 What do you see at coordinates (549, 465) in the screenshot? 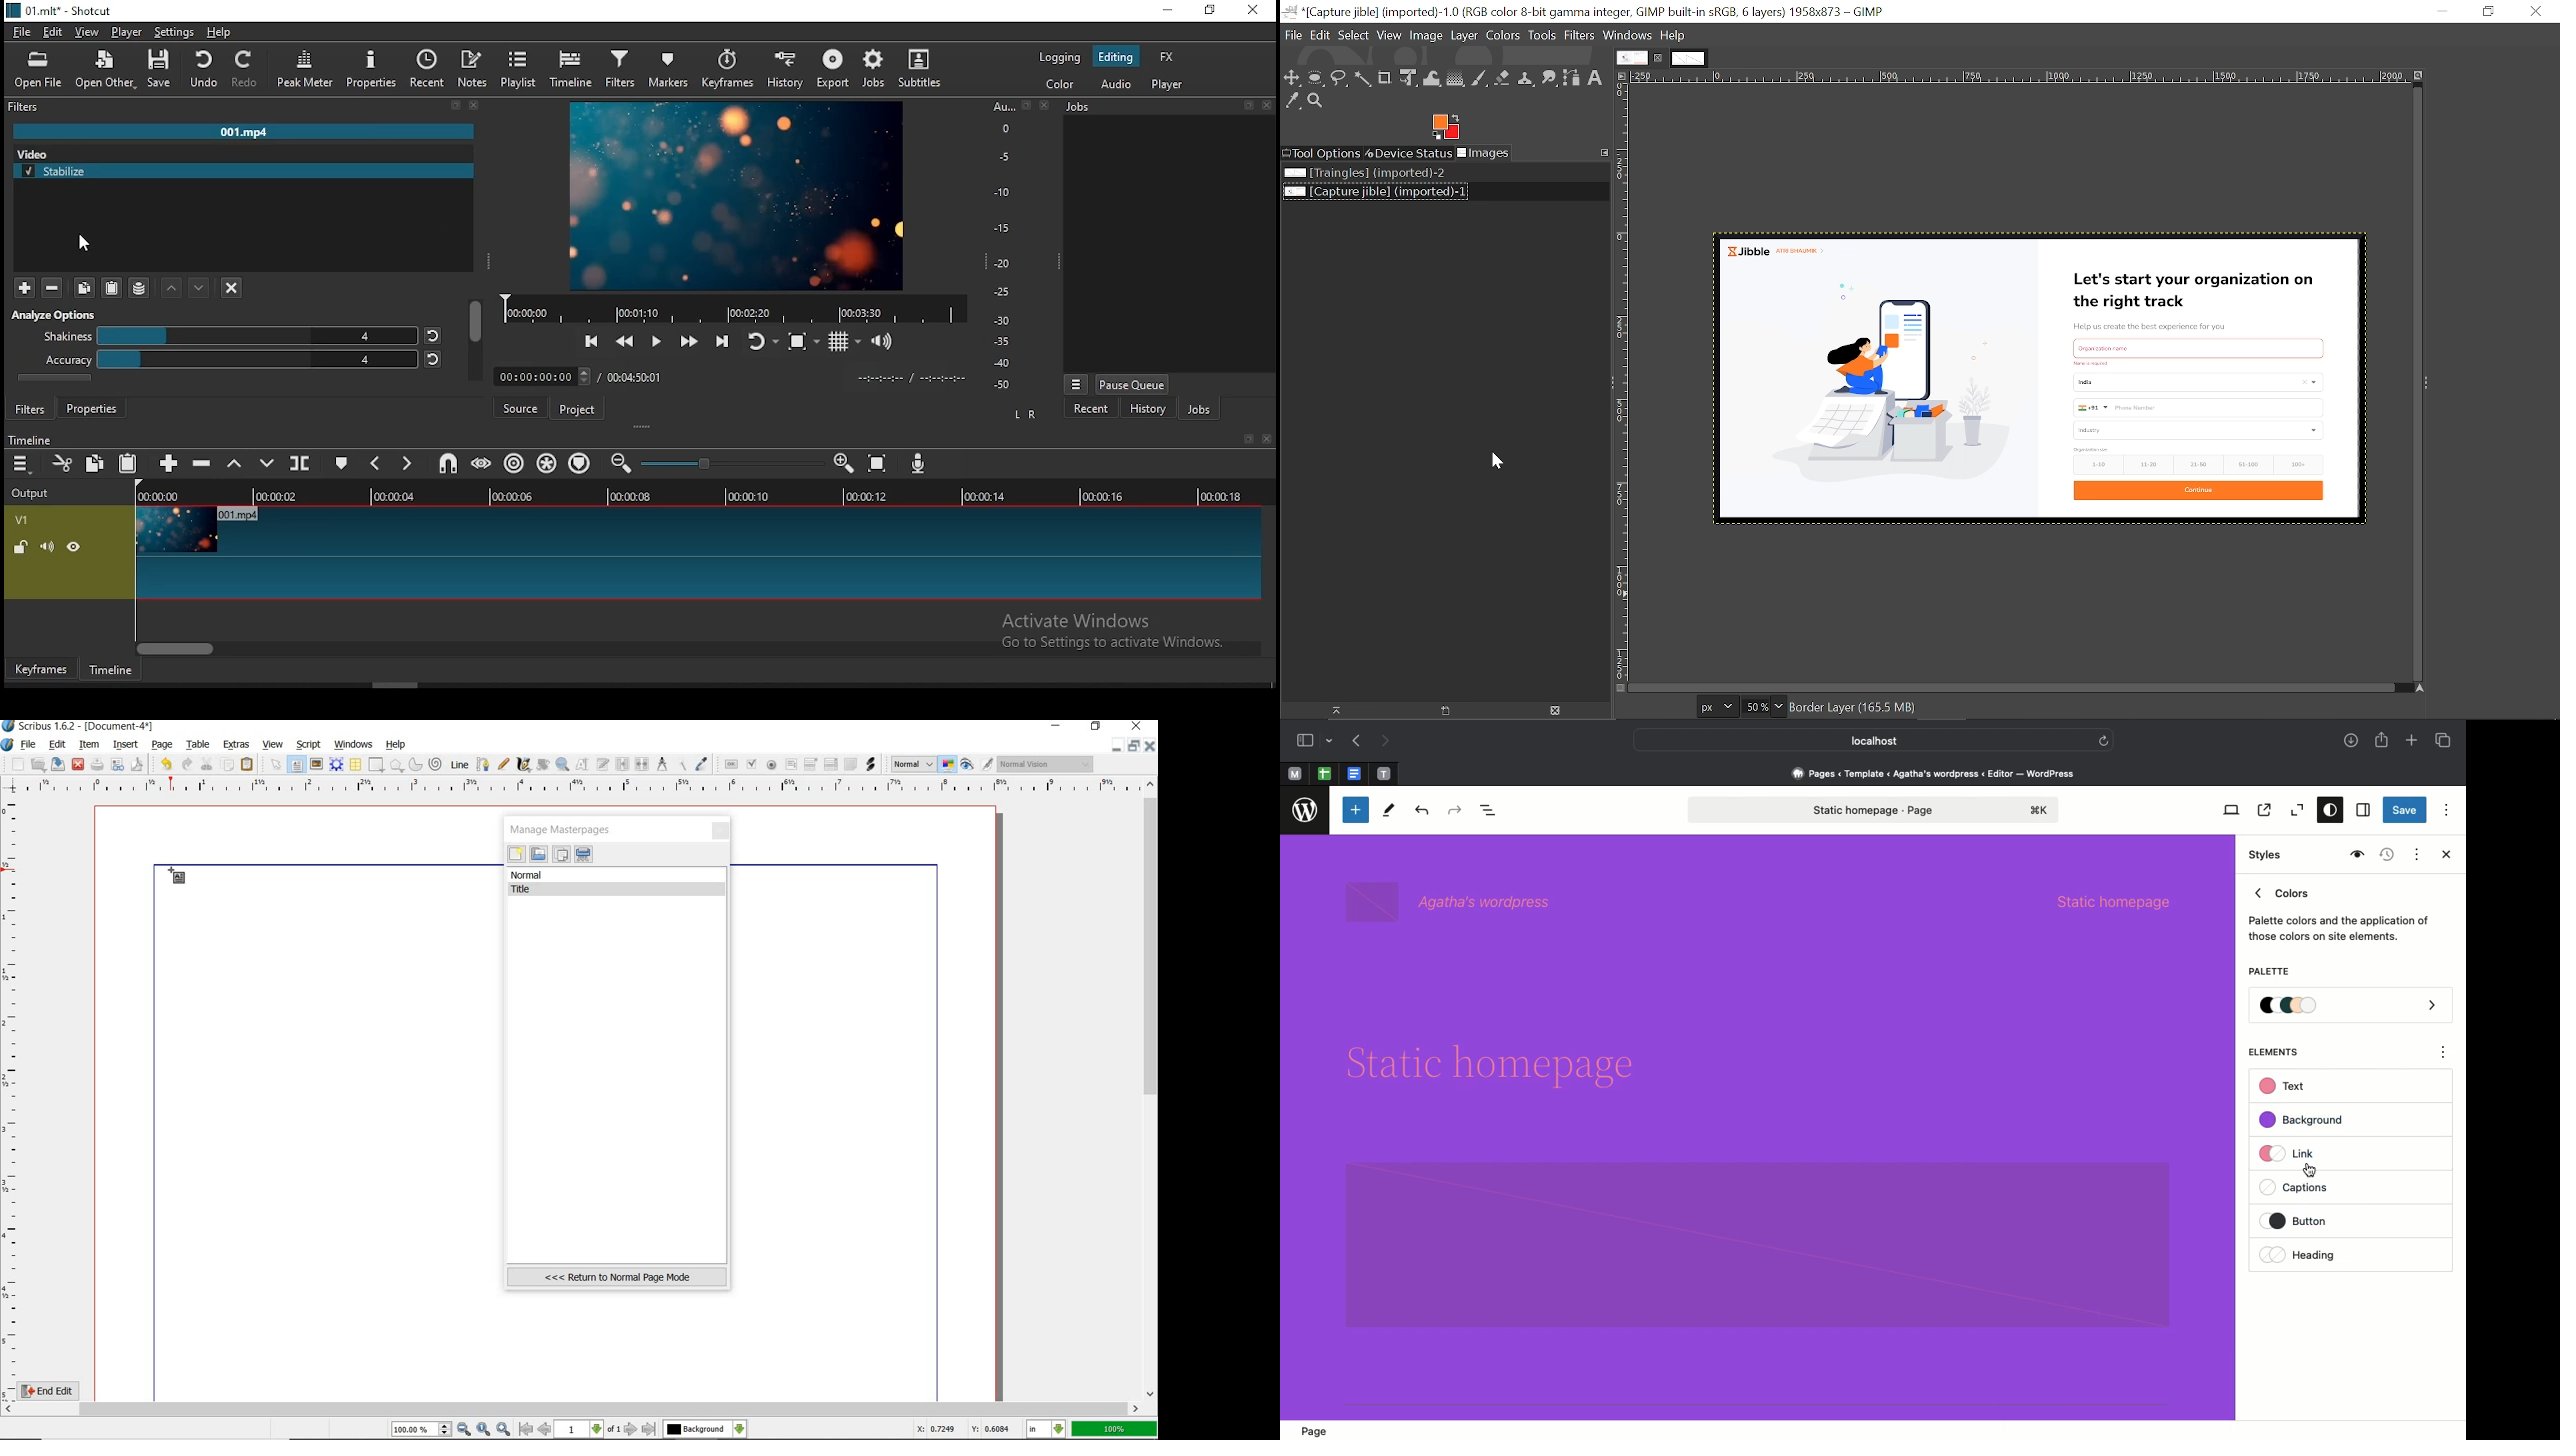
I see `ripple all tracks` at bounding box center [549, 465].